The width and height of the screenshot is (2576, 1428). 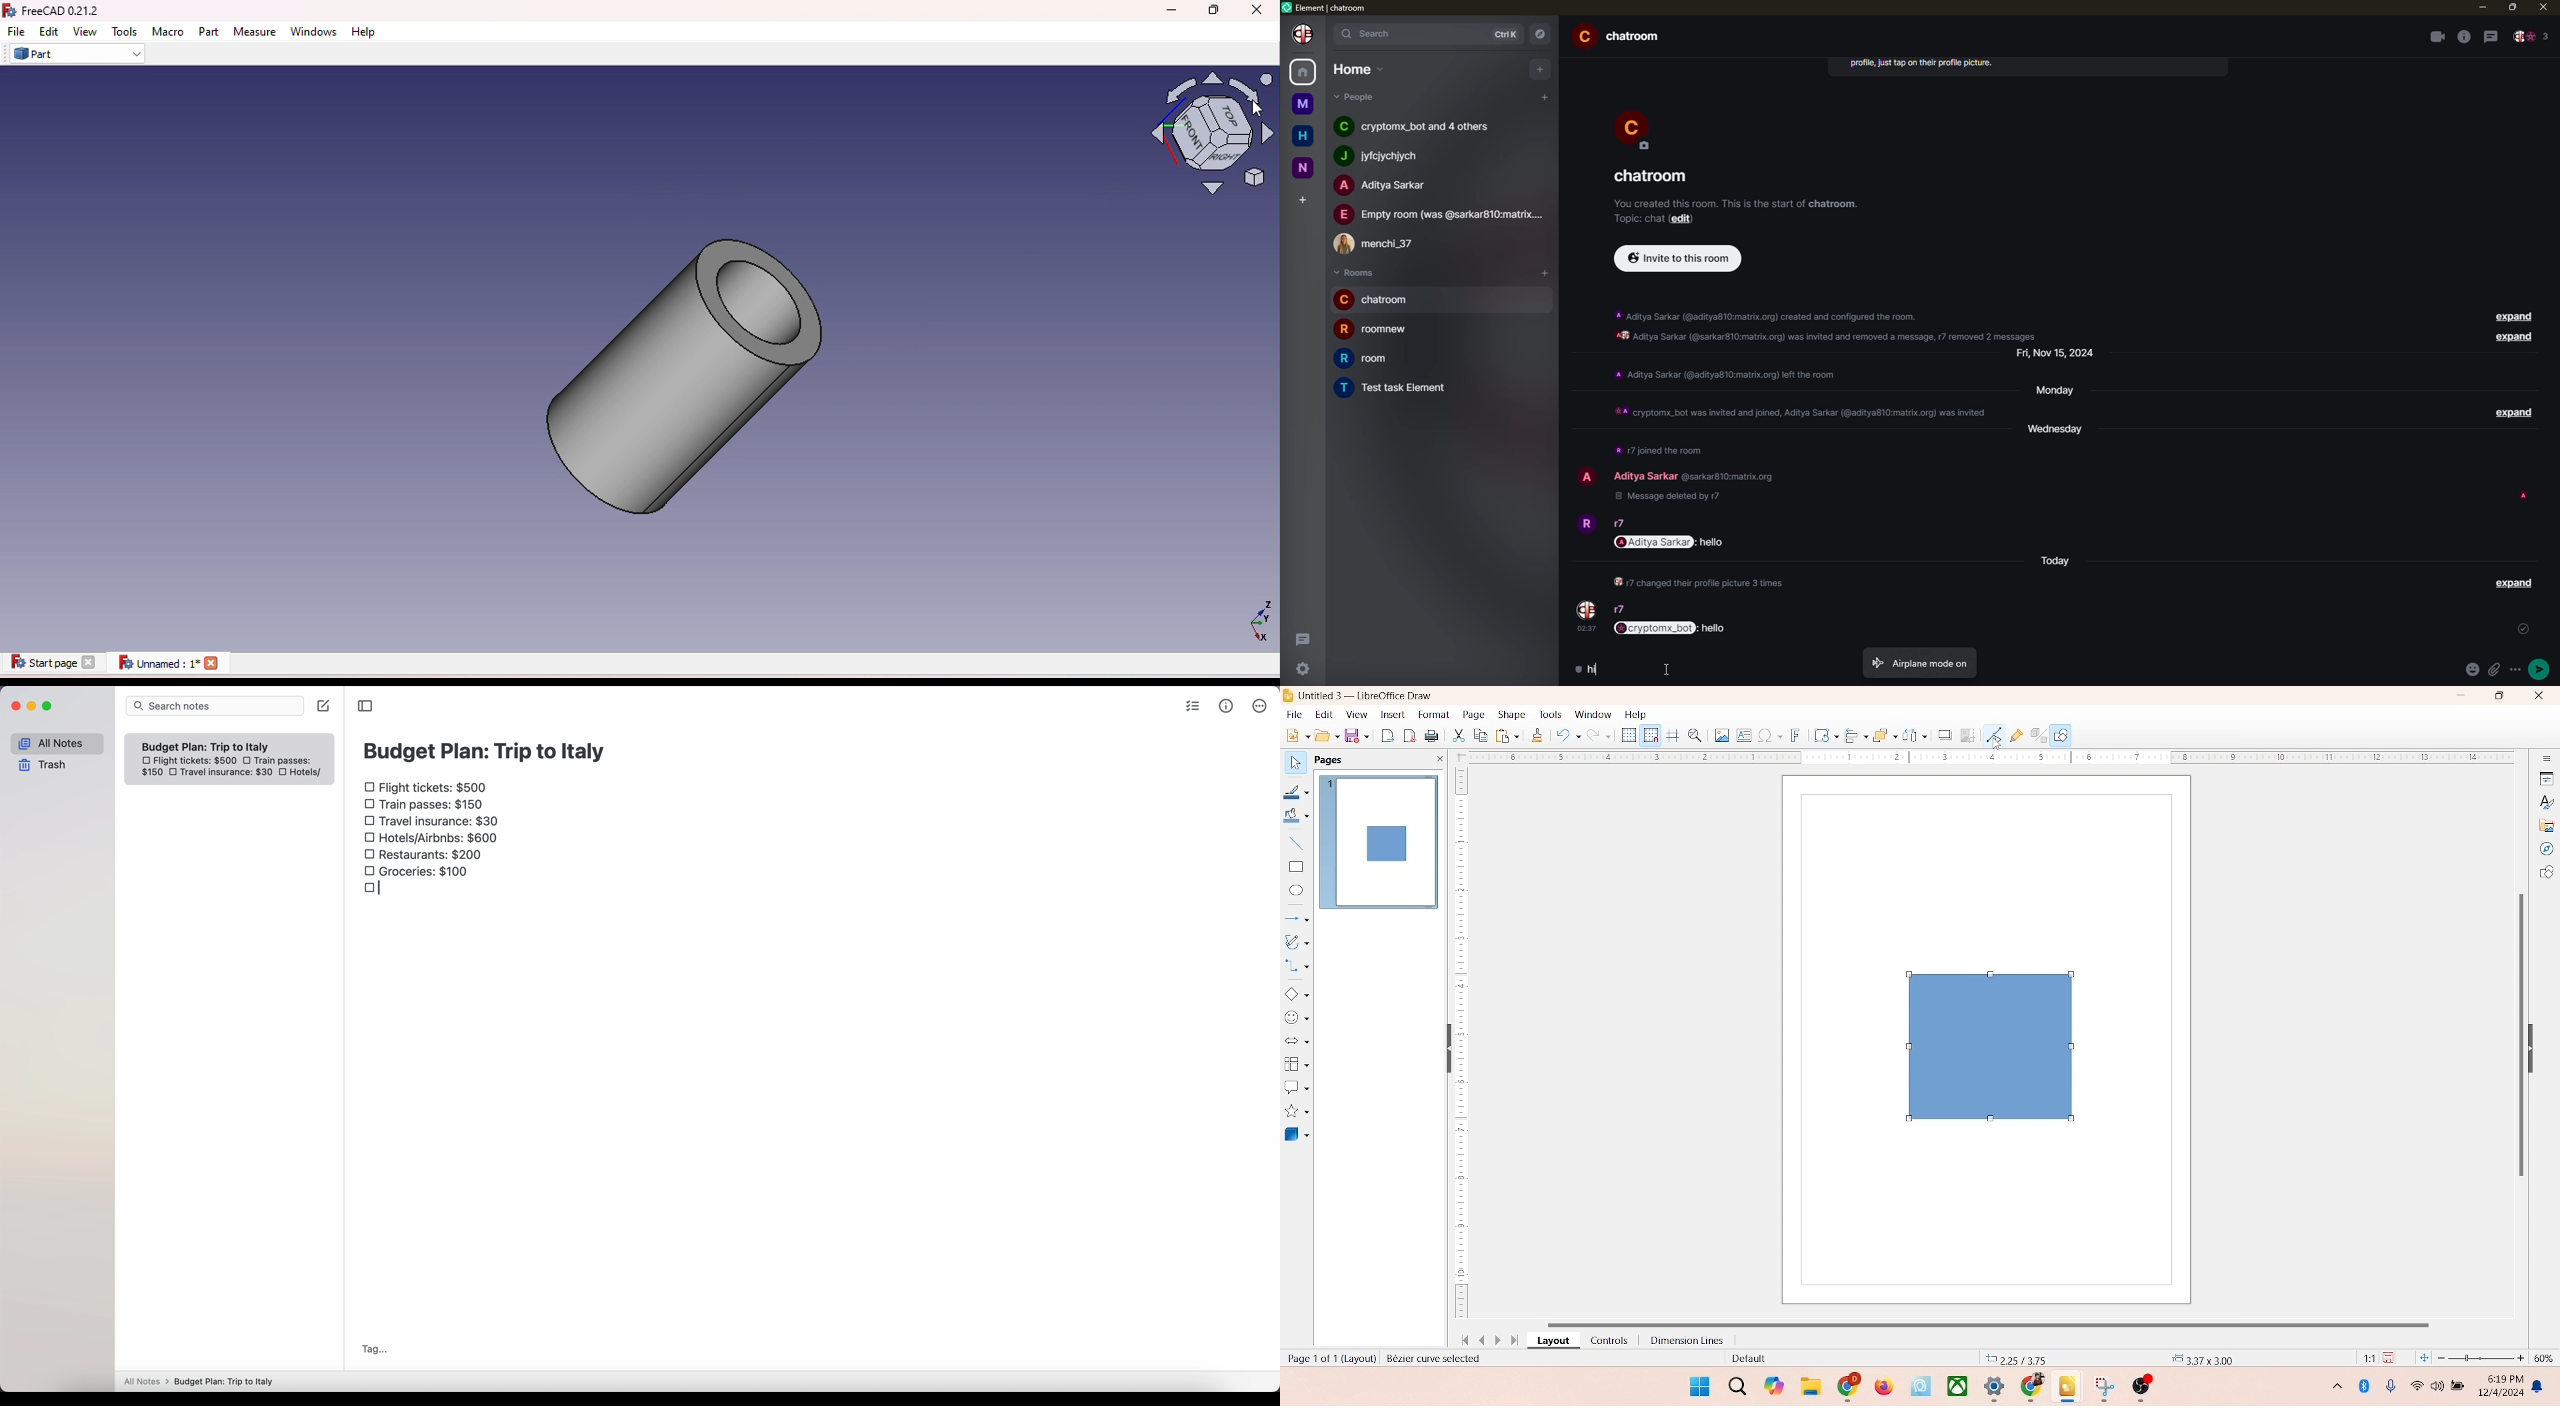 I want to click on Dimenstions, so click(x=1252, y=625).